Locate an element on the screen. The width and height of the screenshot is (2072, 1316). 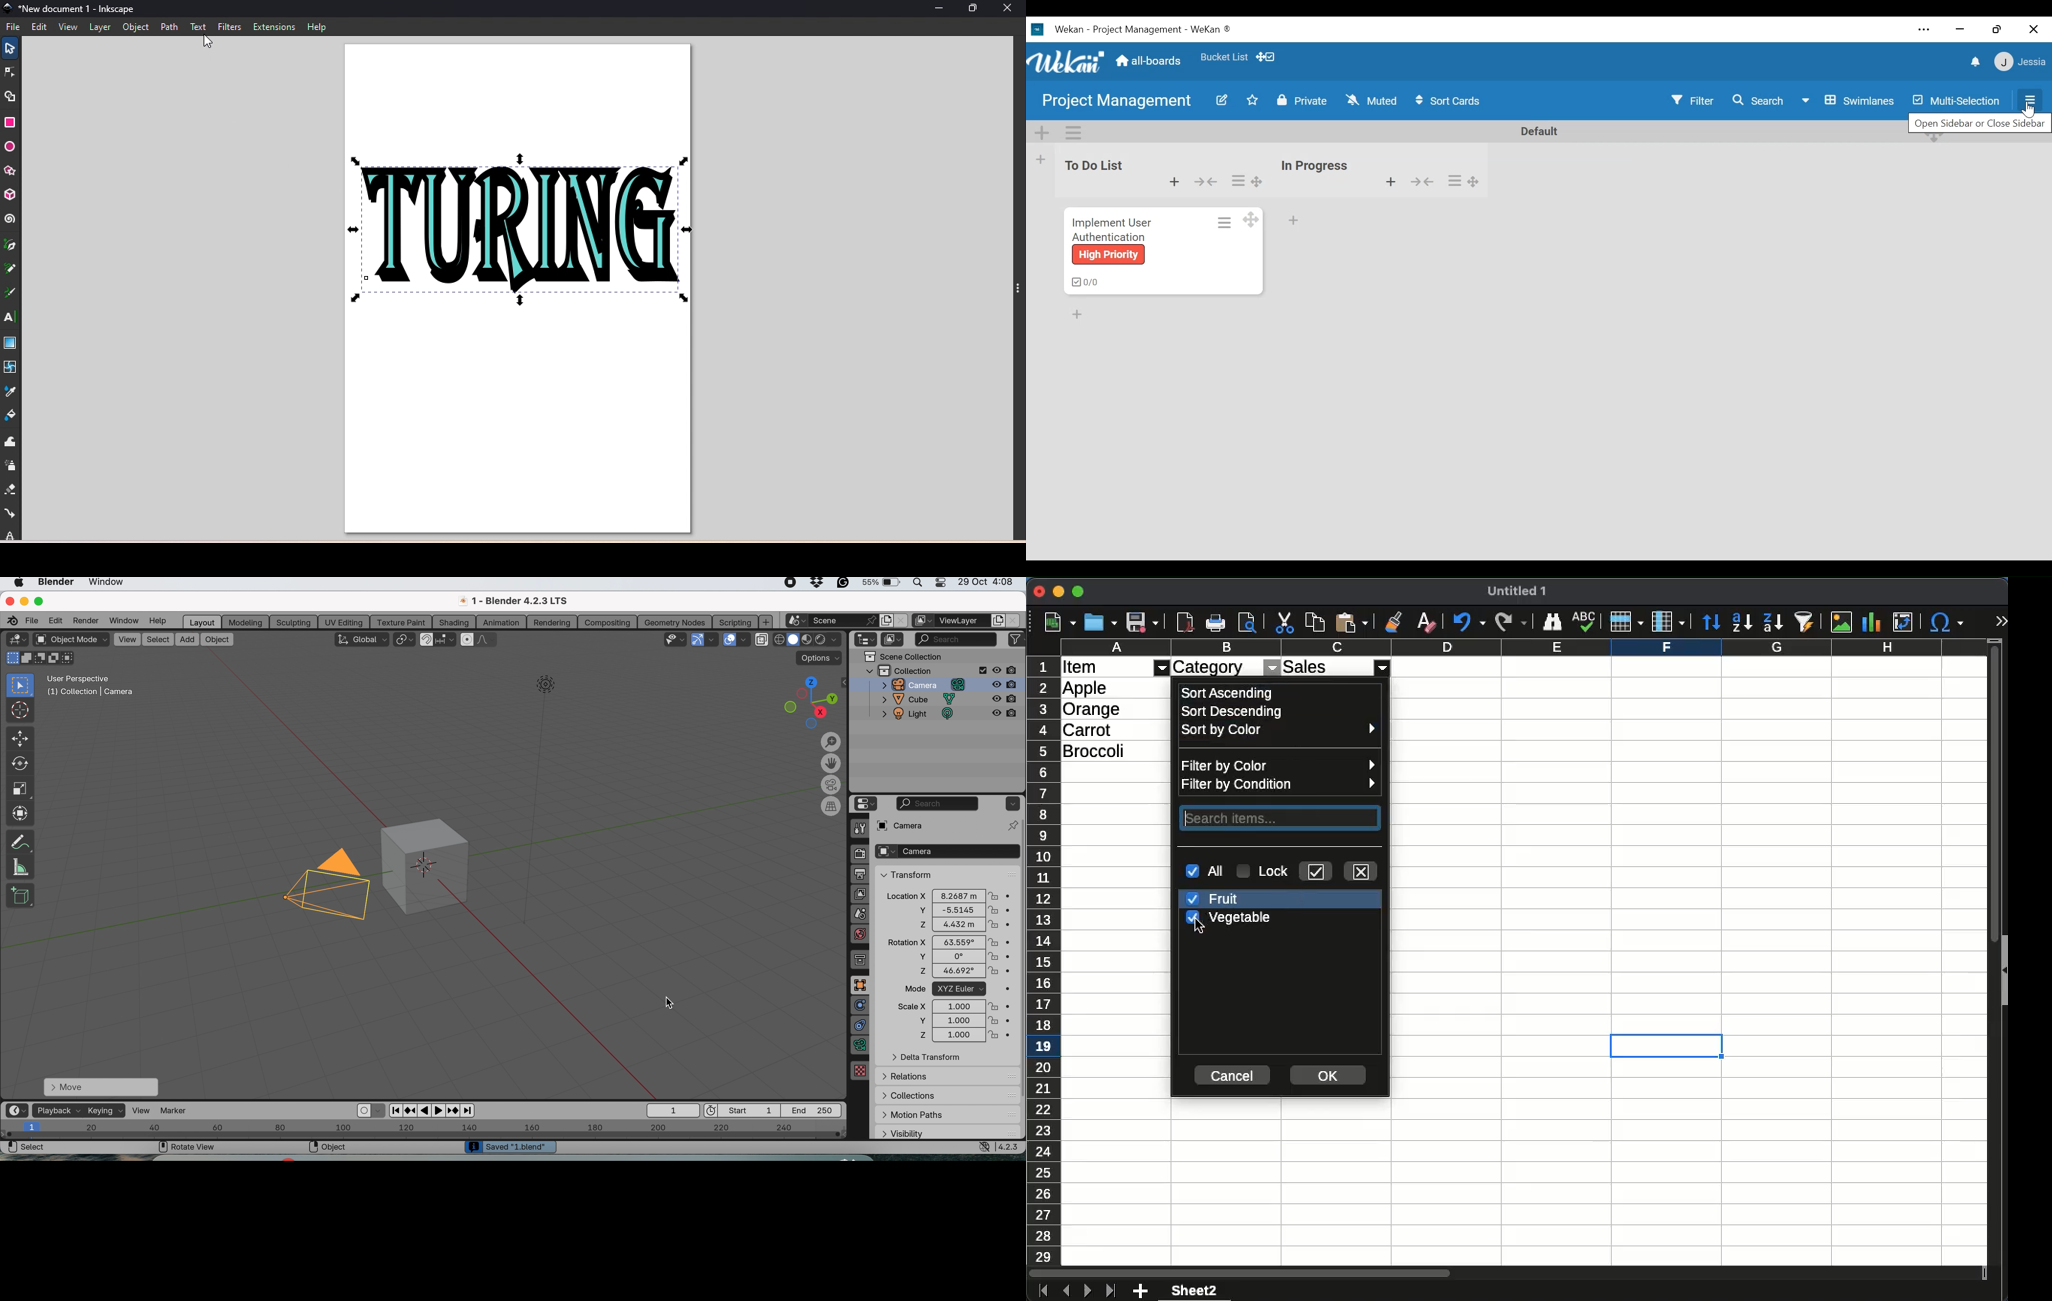
clone formatting is located at coordinates (1393, 622).